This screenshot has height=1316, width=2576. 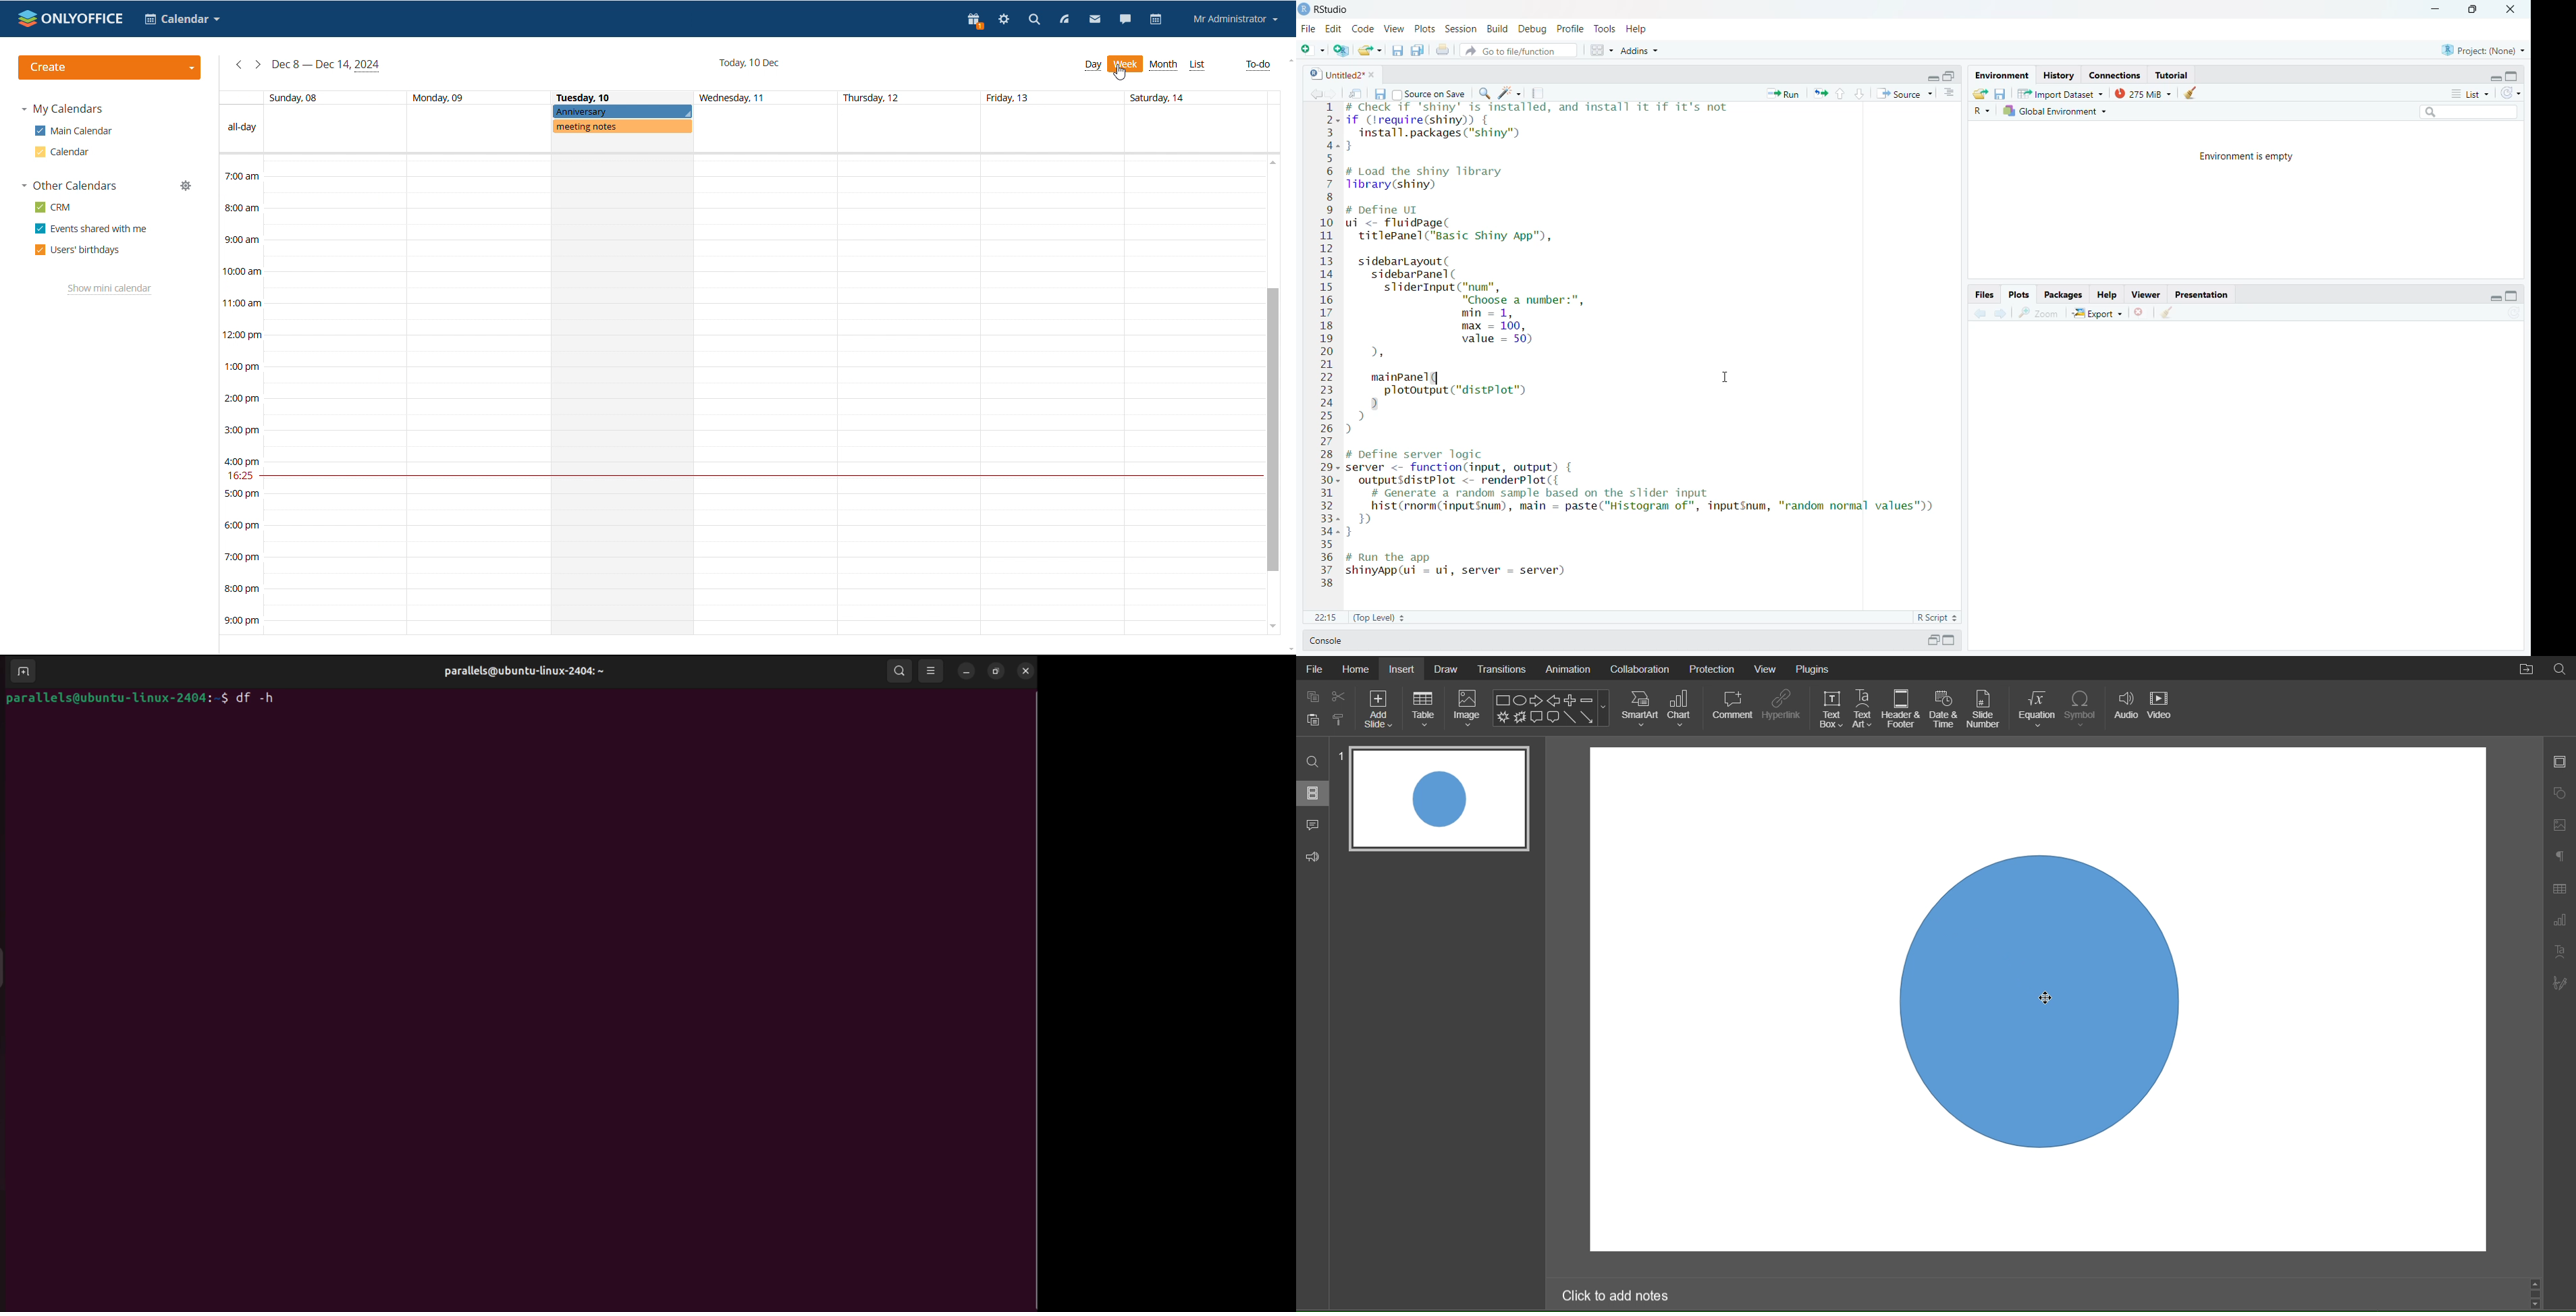 What do you see at coordinates (1782, 94) in the screenshot?
I see `Run` at bounding box center [1782, 94].